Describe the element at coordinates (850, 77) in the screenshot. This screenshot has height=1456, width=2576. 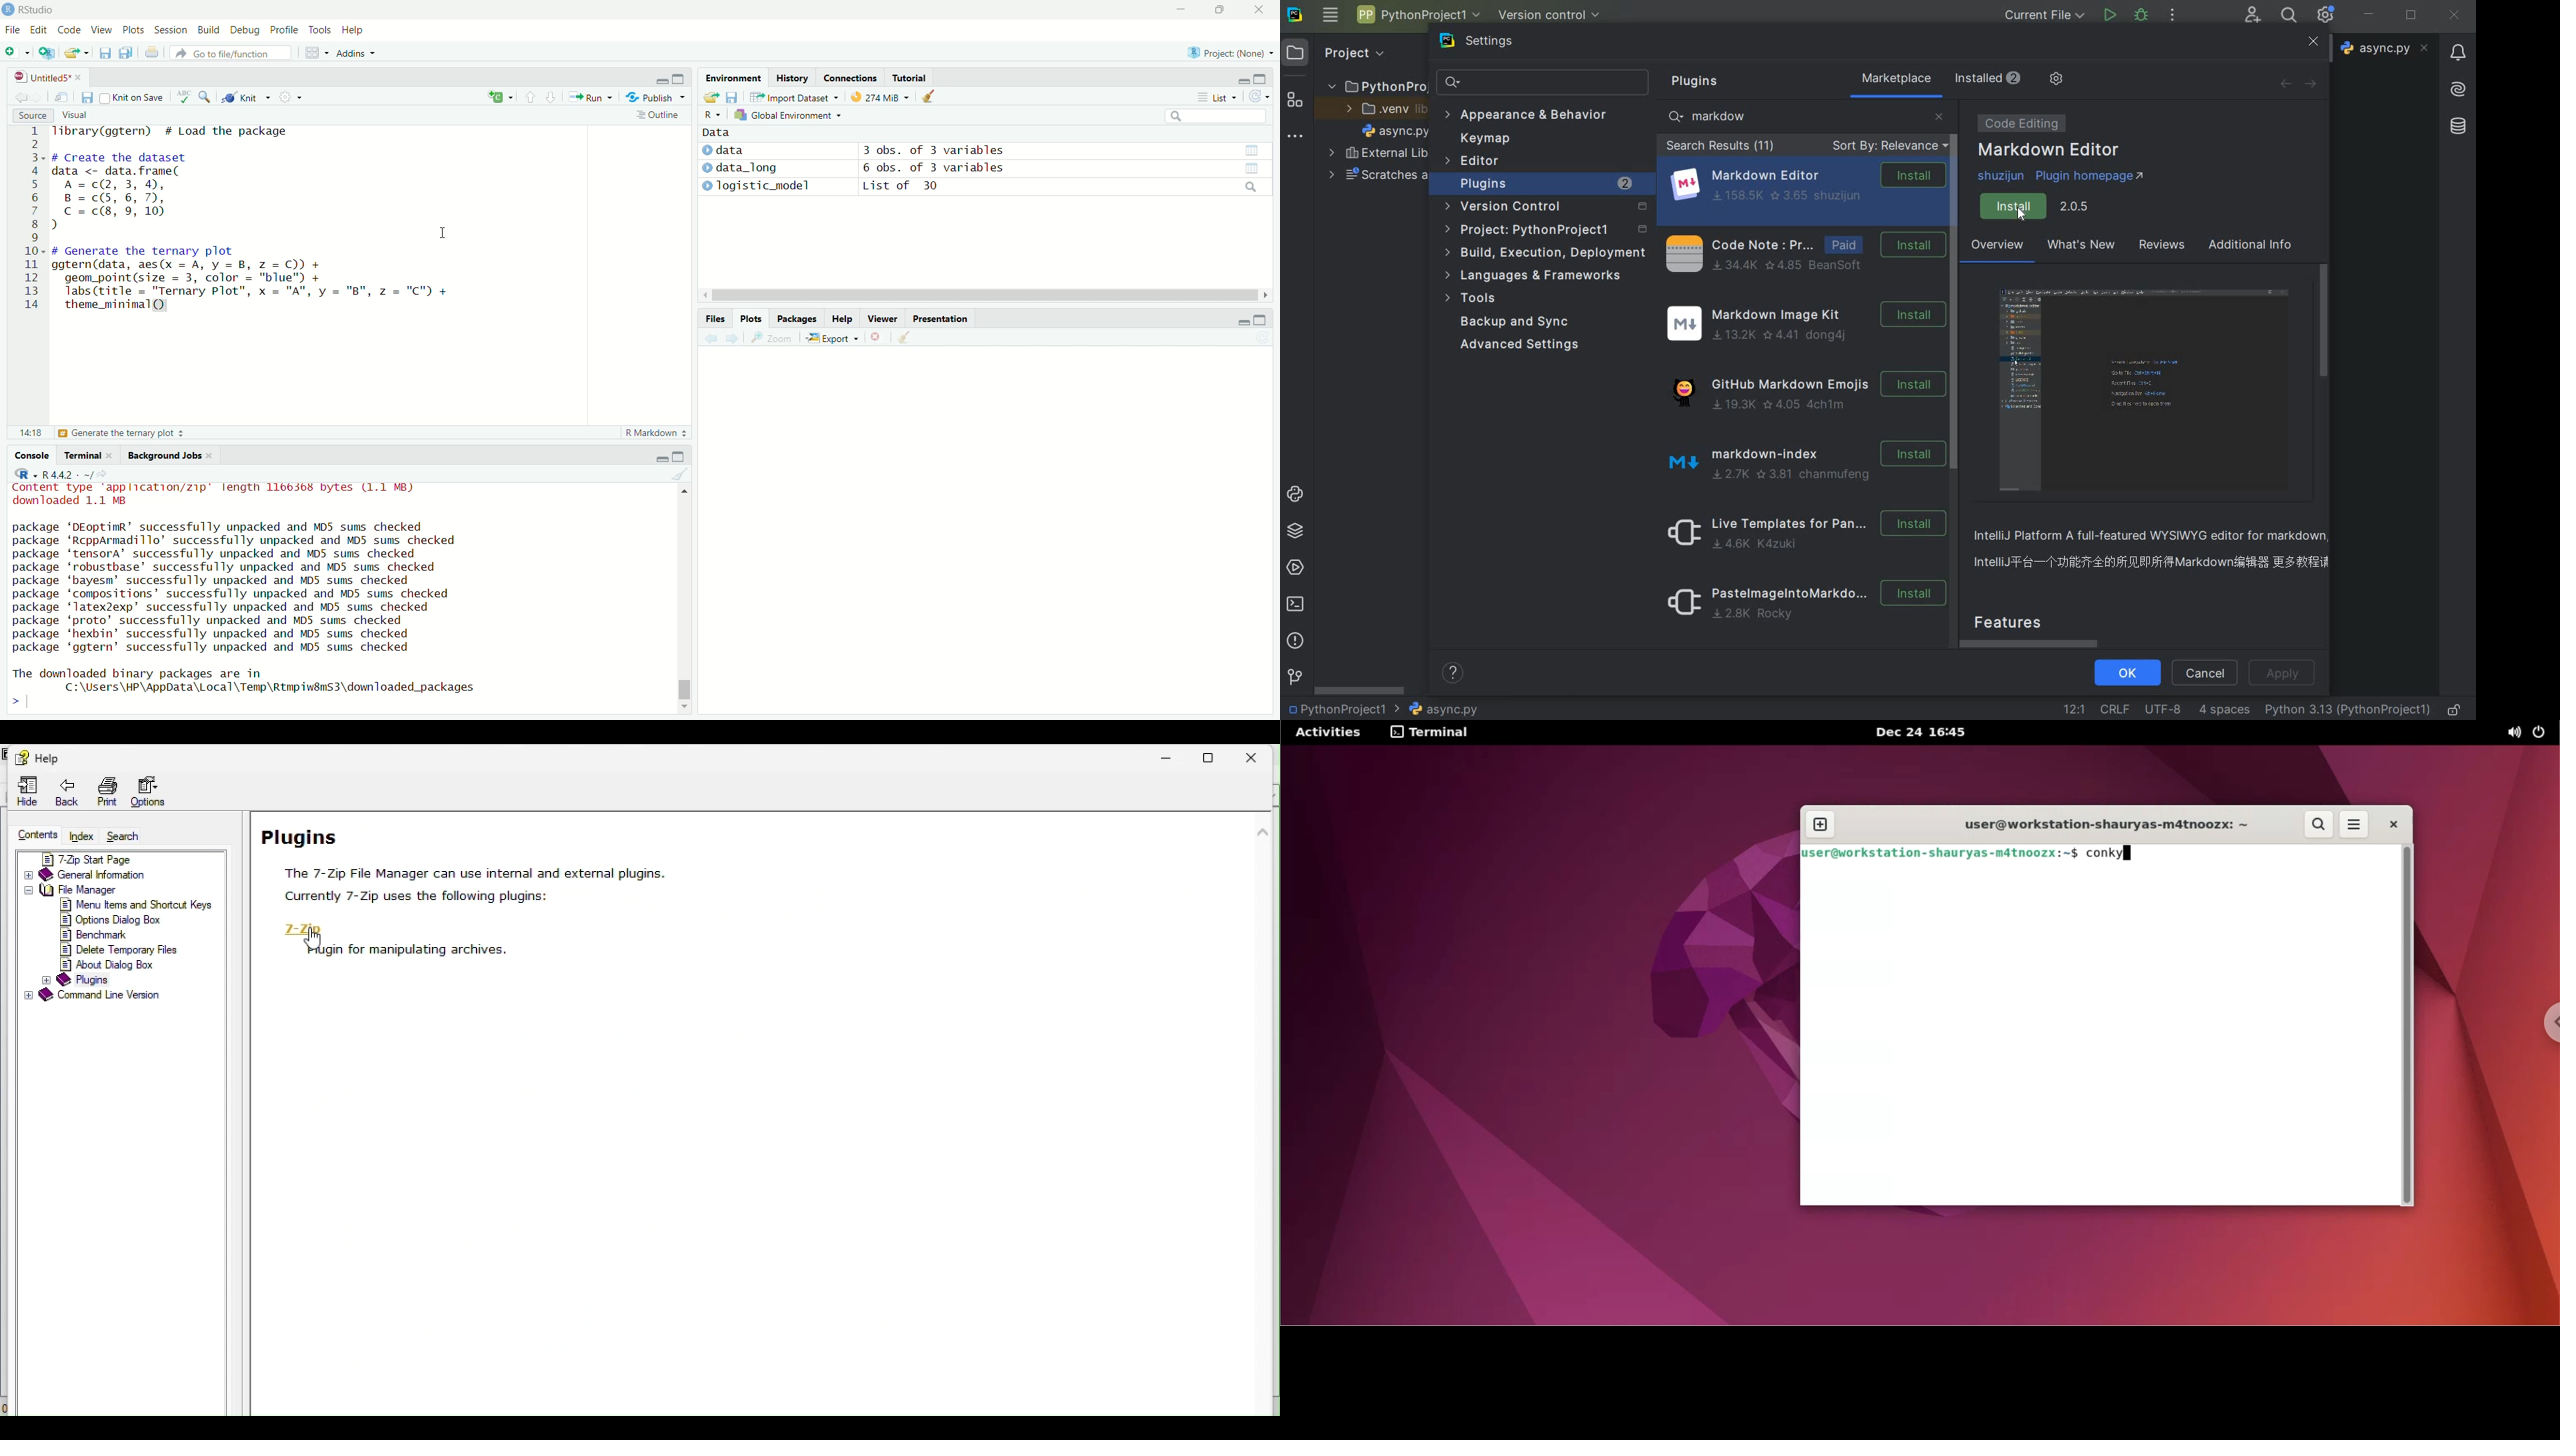
I see `Connections` at that location.